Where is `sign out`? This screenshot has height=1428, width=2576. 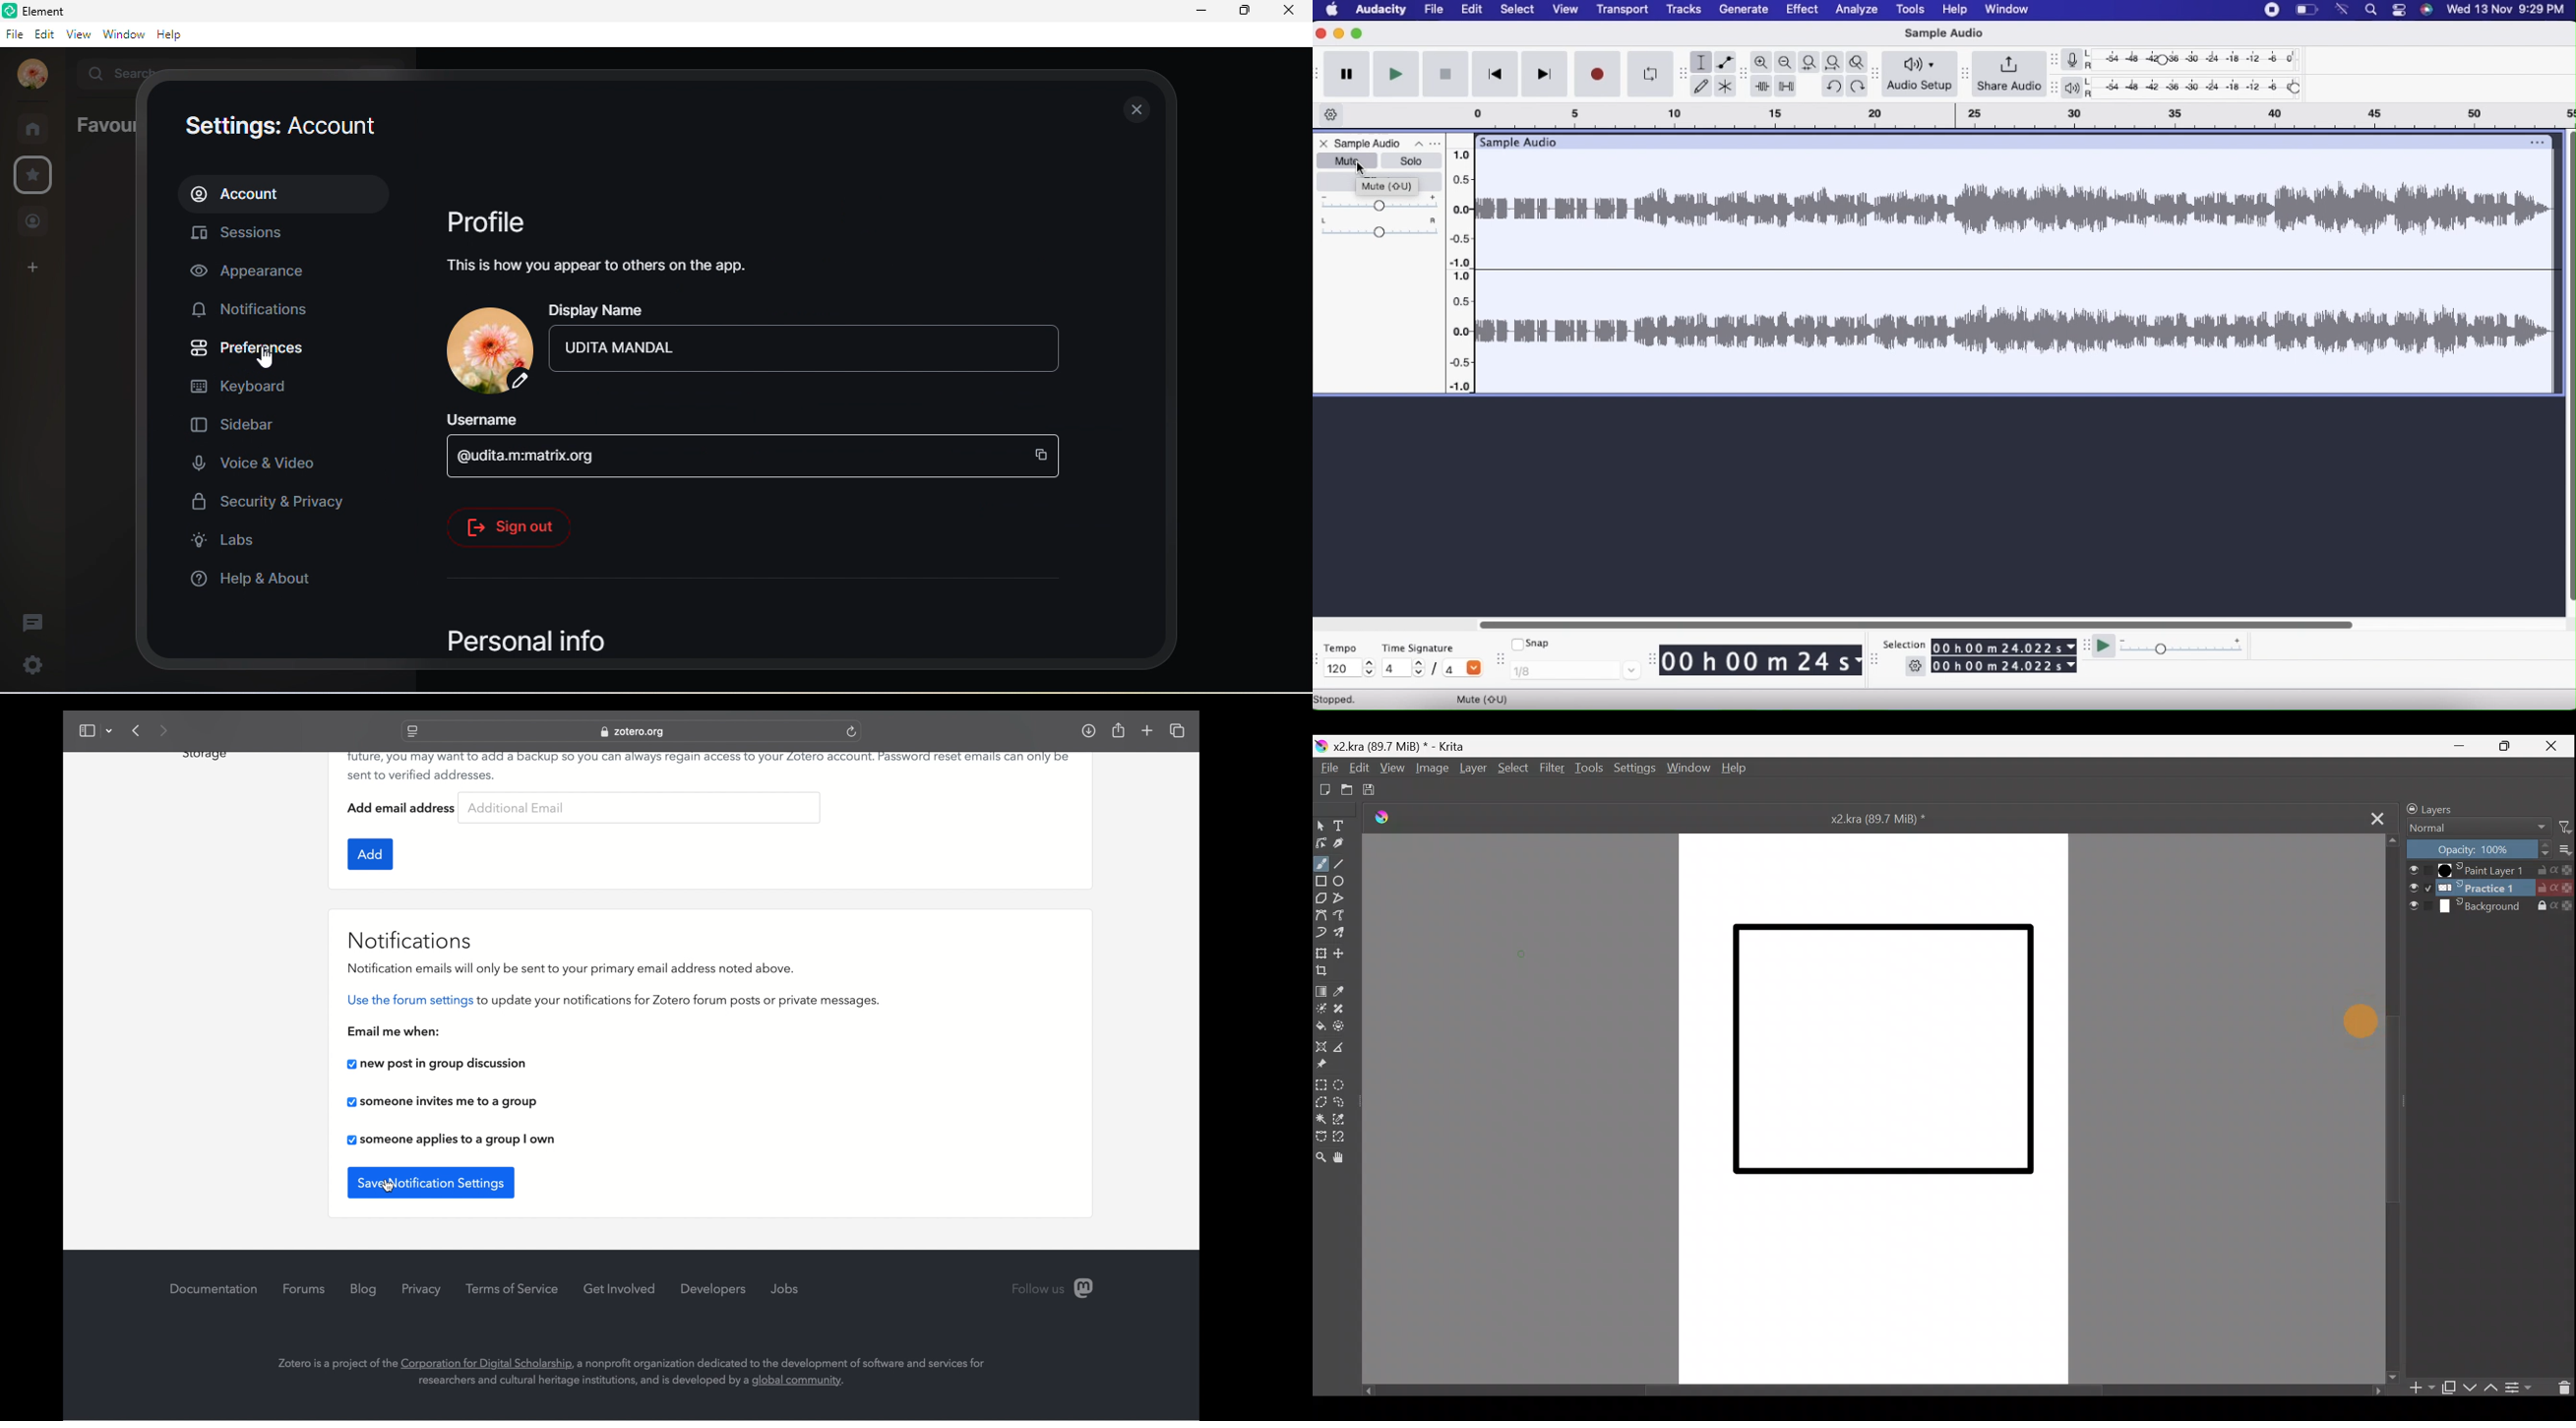 sign out is located at coordinates (509, 528).